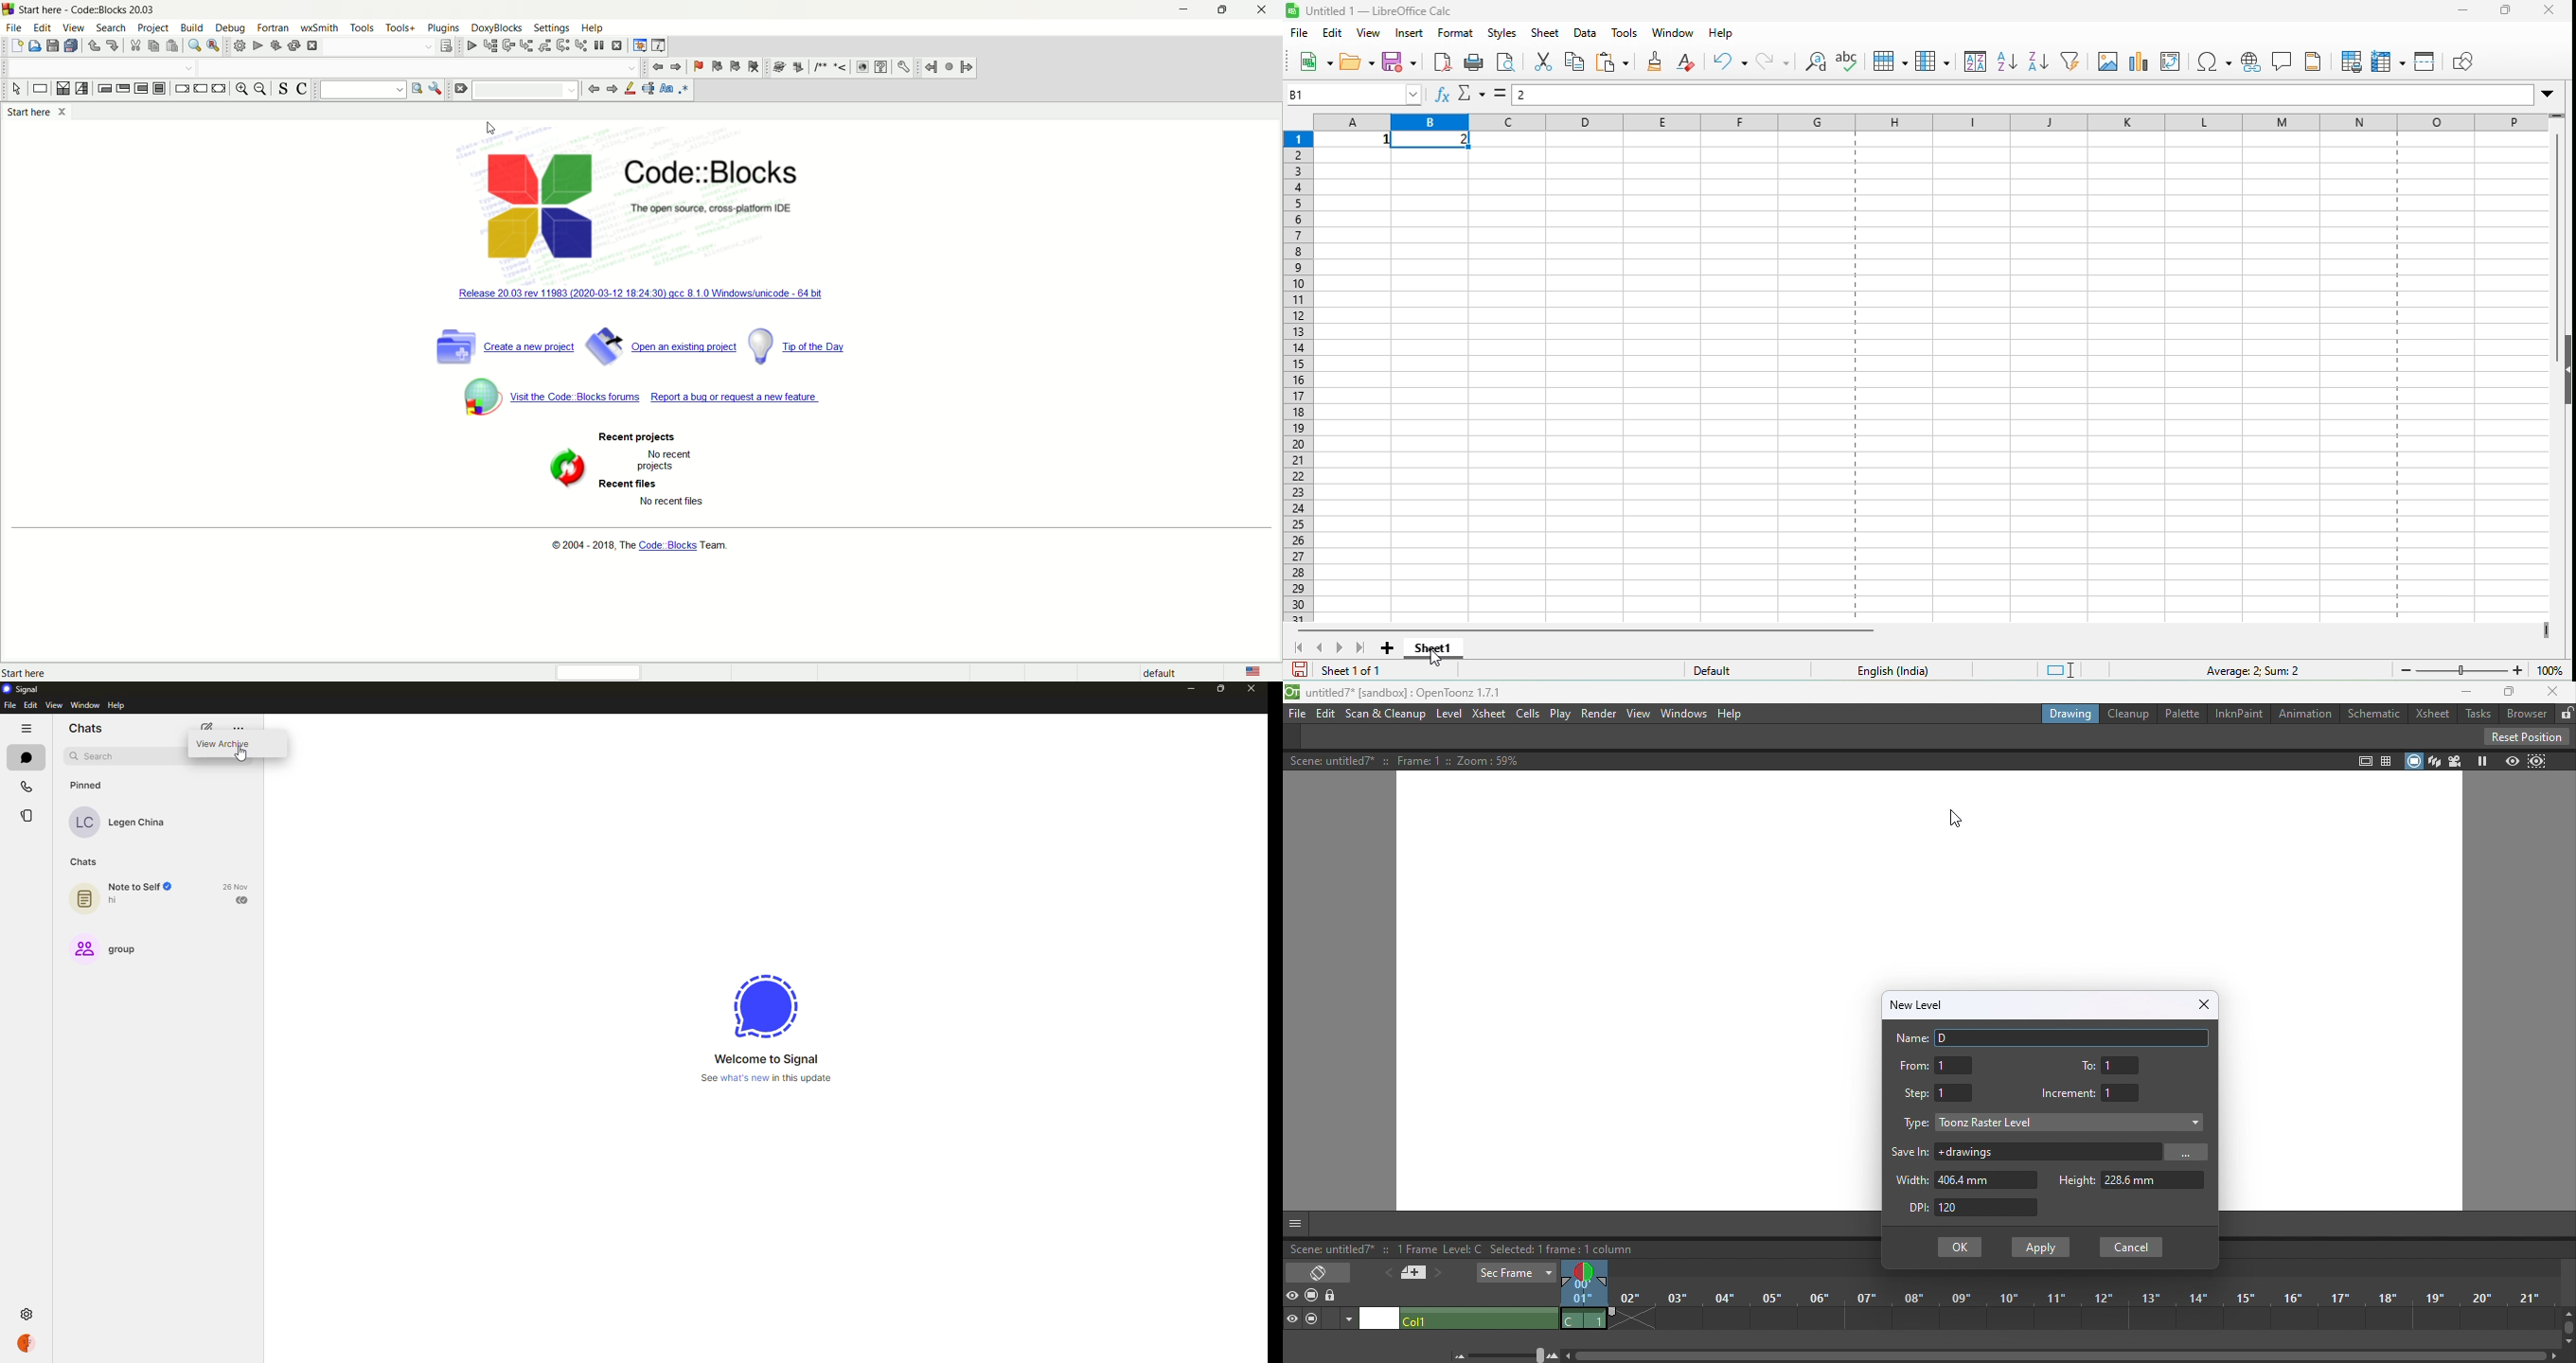 This screenshot has height=1372, width=2576. What do you see at coordinates (531, 211) in the screenshot?
I see `logo` at bounding box center [531, 211].